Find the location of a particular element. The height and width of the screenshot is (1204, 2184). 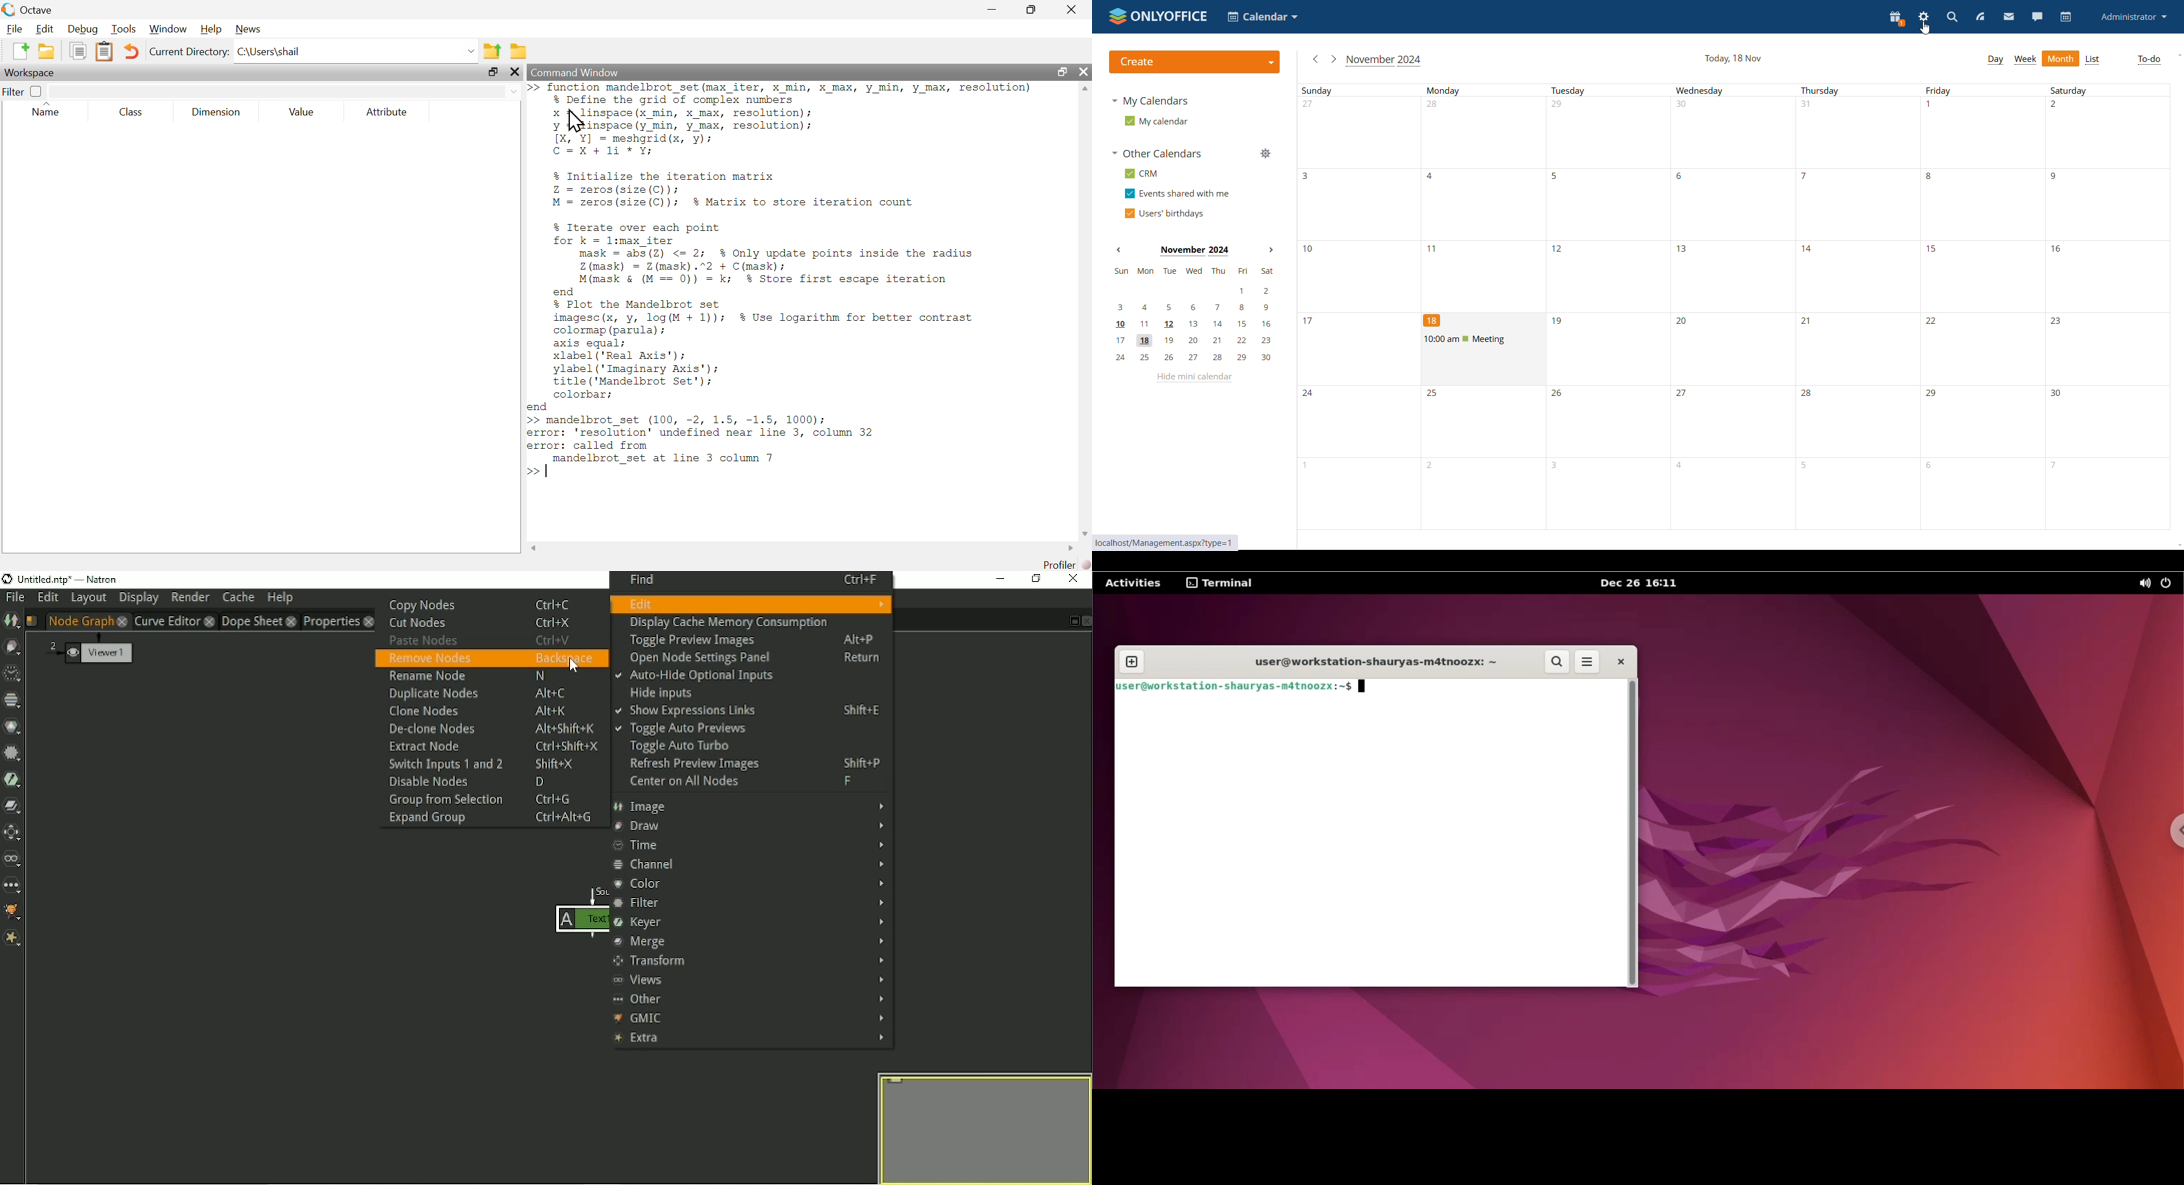

cursor is located at coordinates (1925, 30).